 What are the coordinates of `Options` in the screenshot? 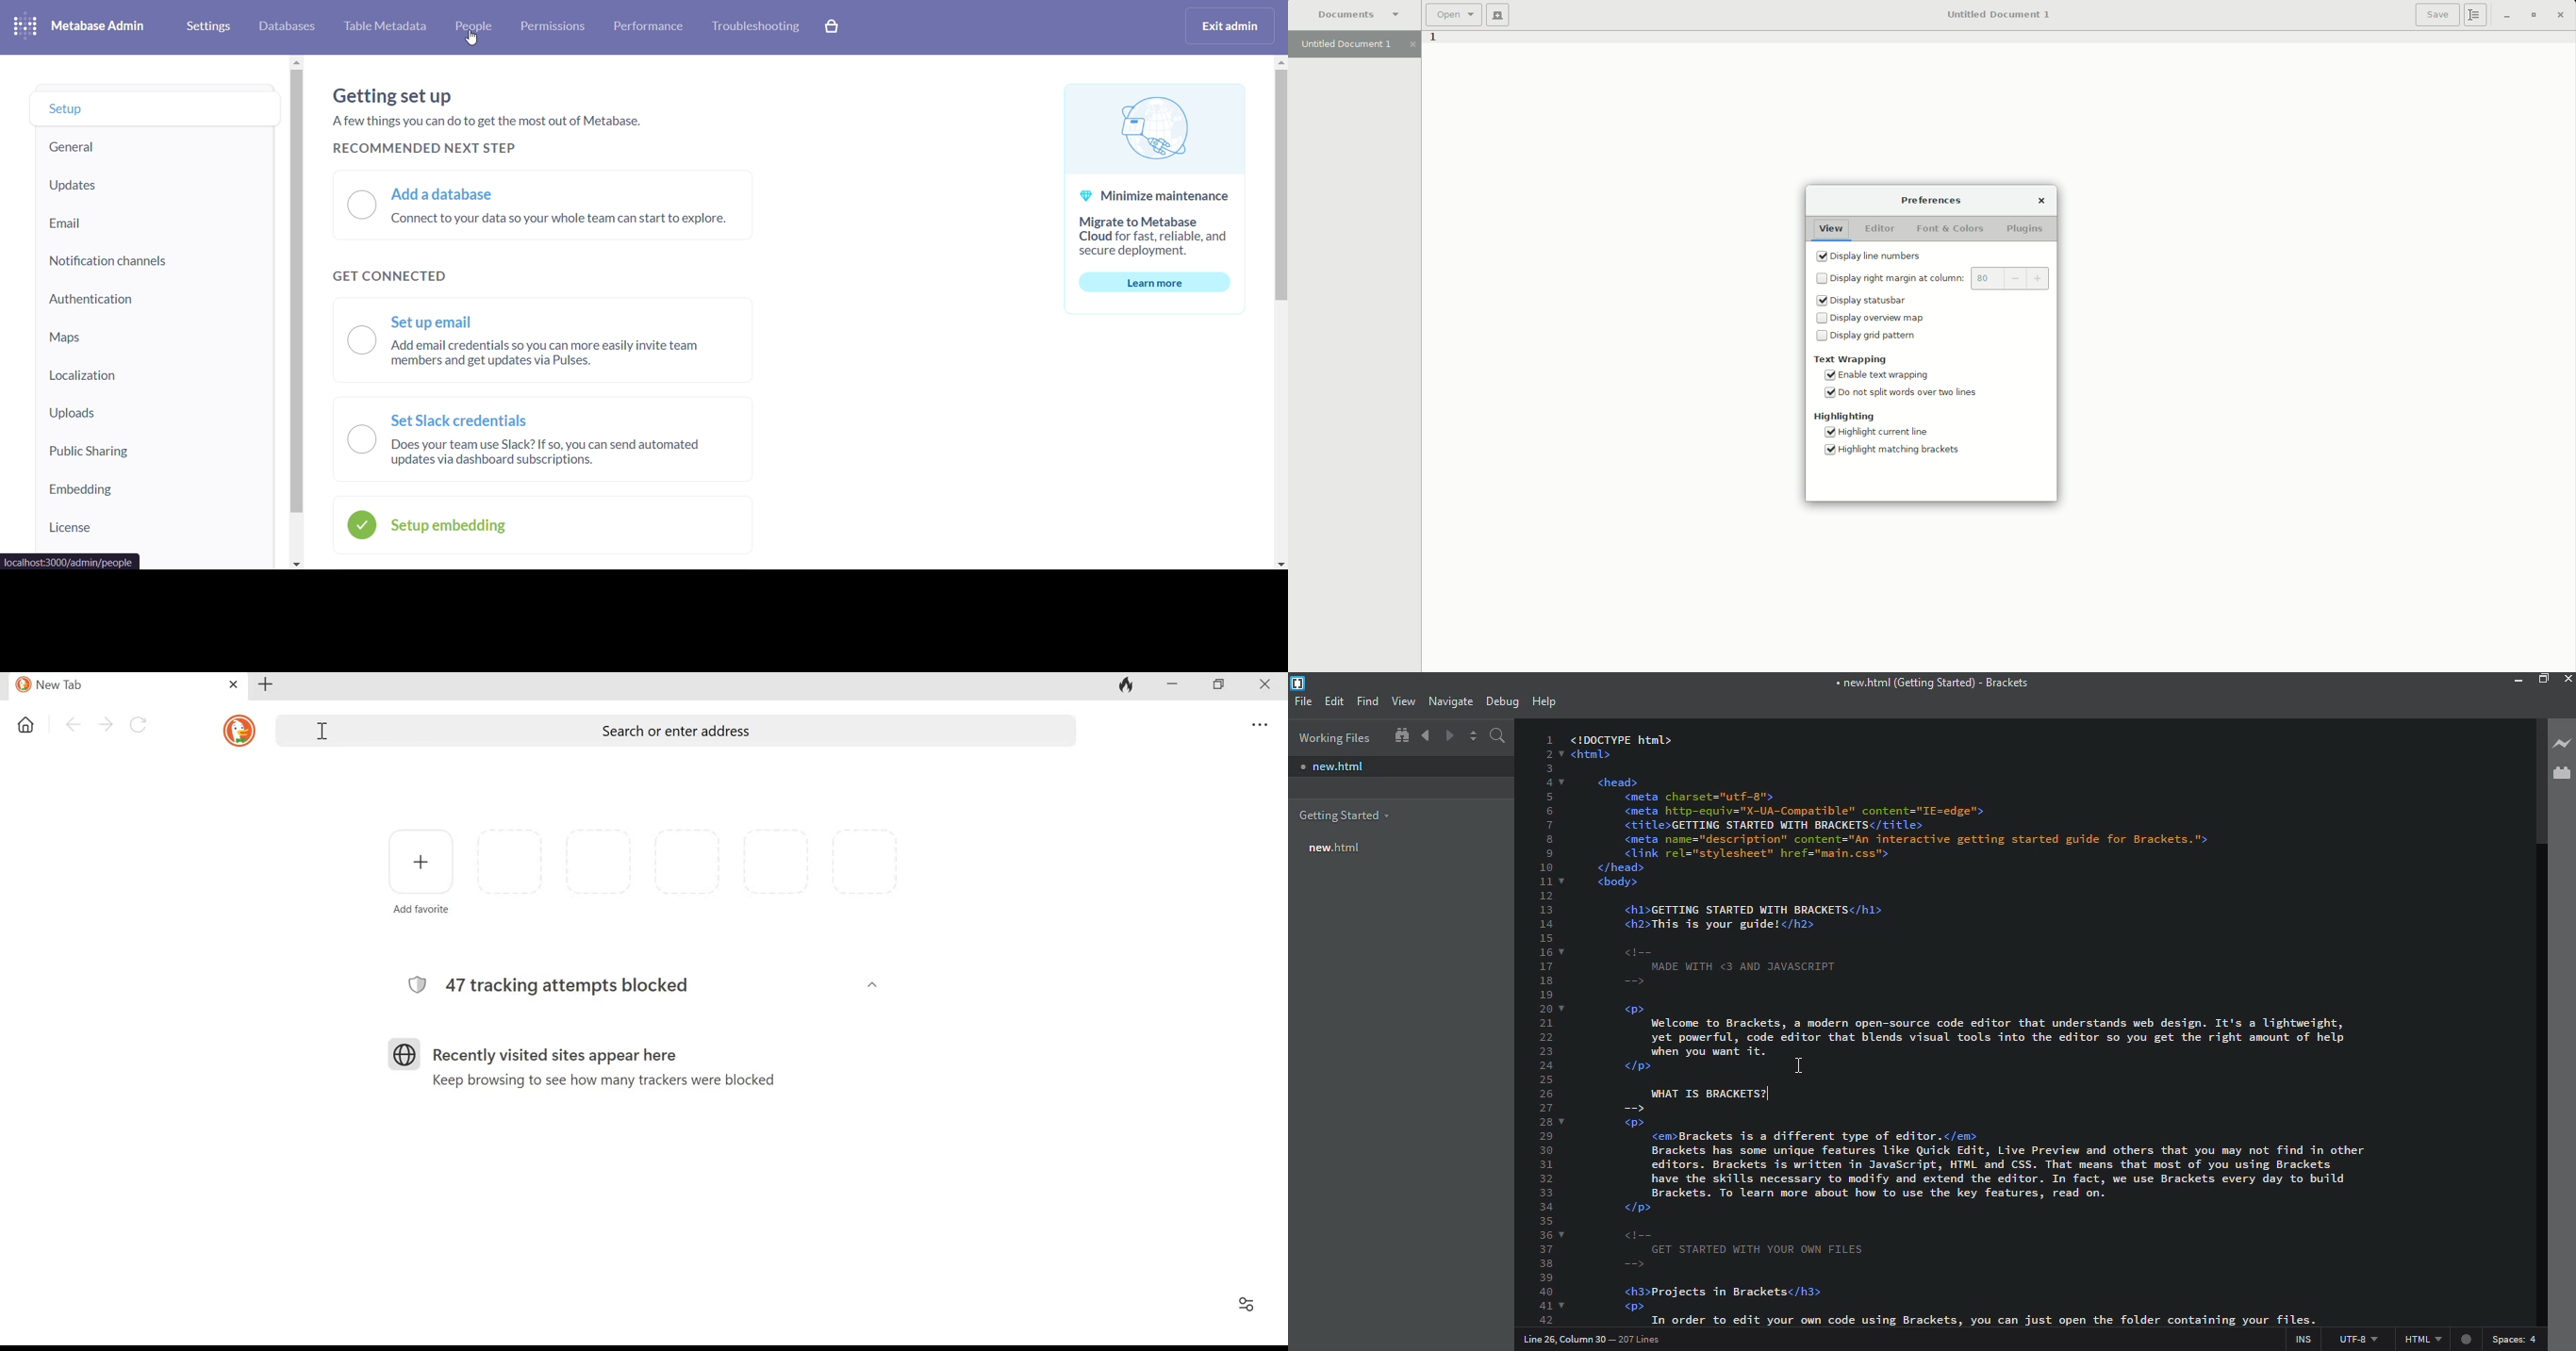 It's located at (2476, 15).